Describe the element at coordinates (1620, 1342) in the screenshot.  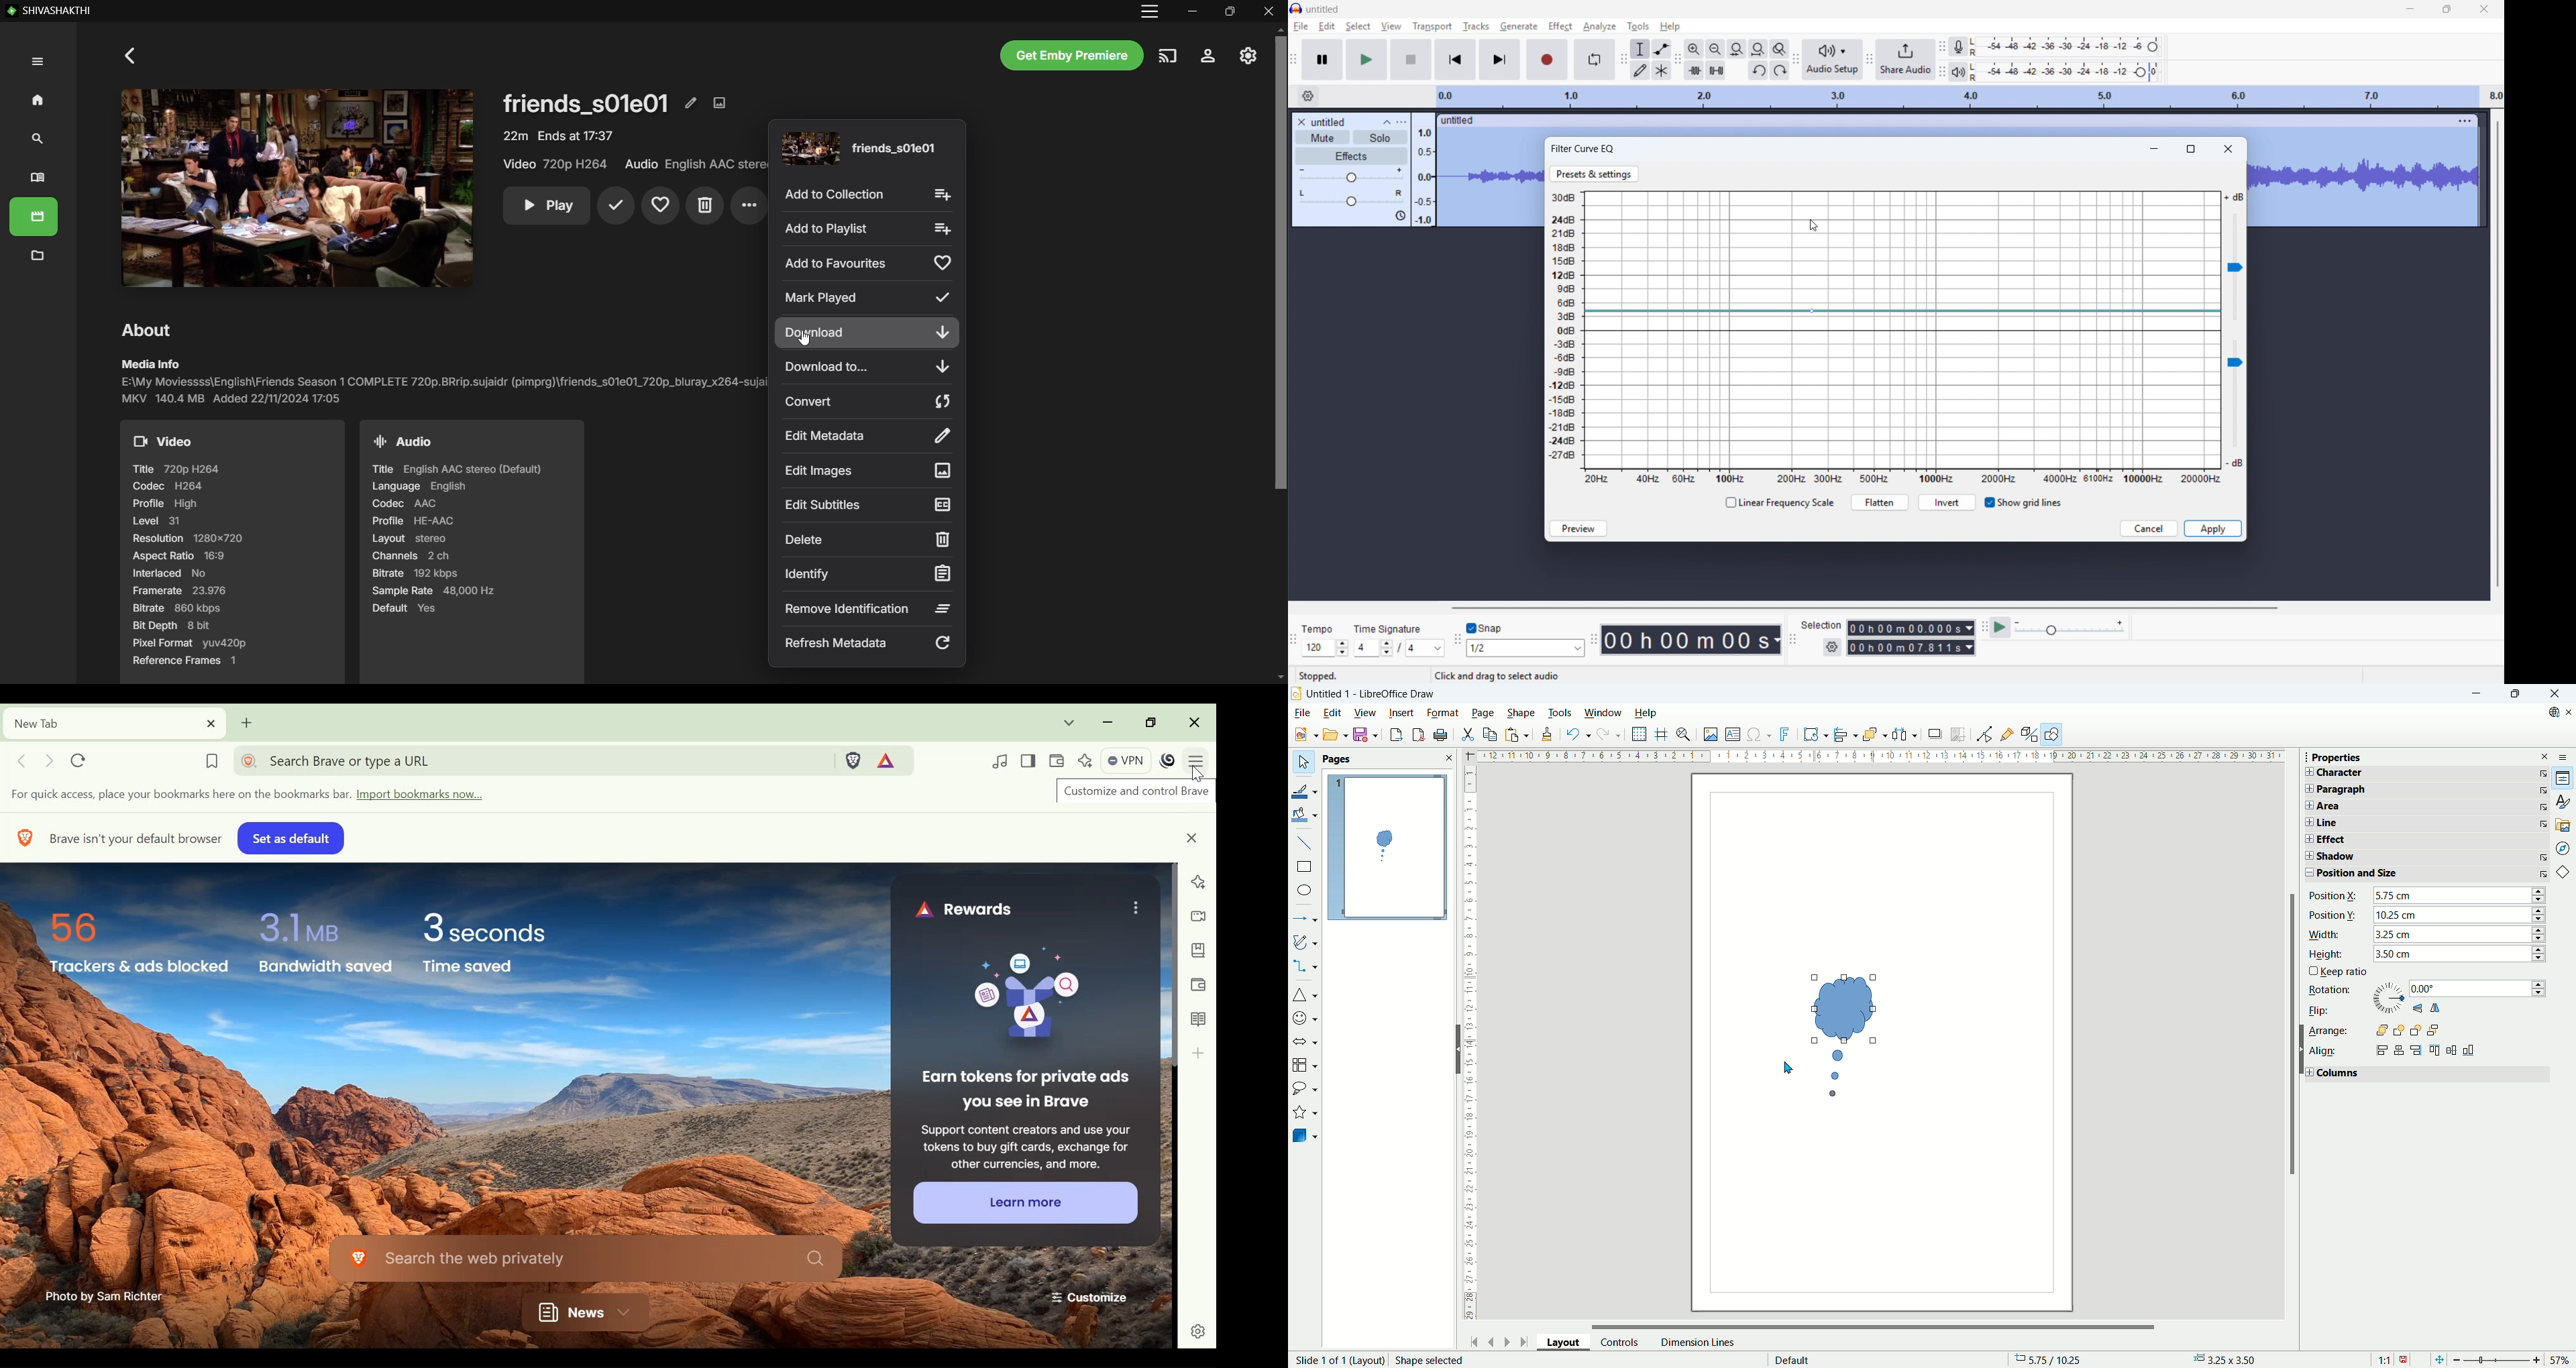
I see `control` at that location.